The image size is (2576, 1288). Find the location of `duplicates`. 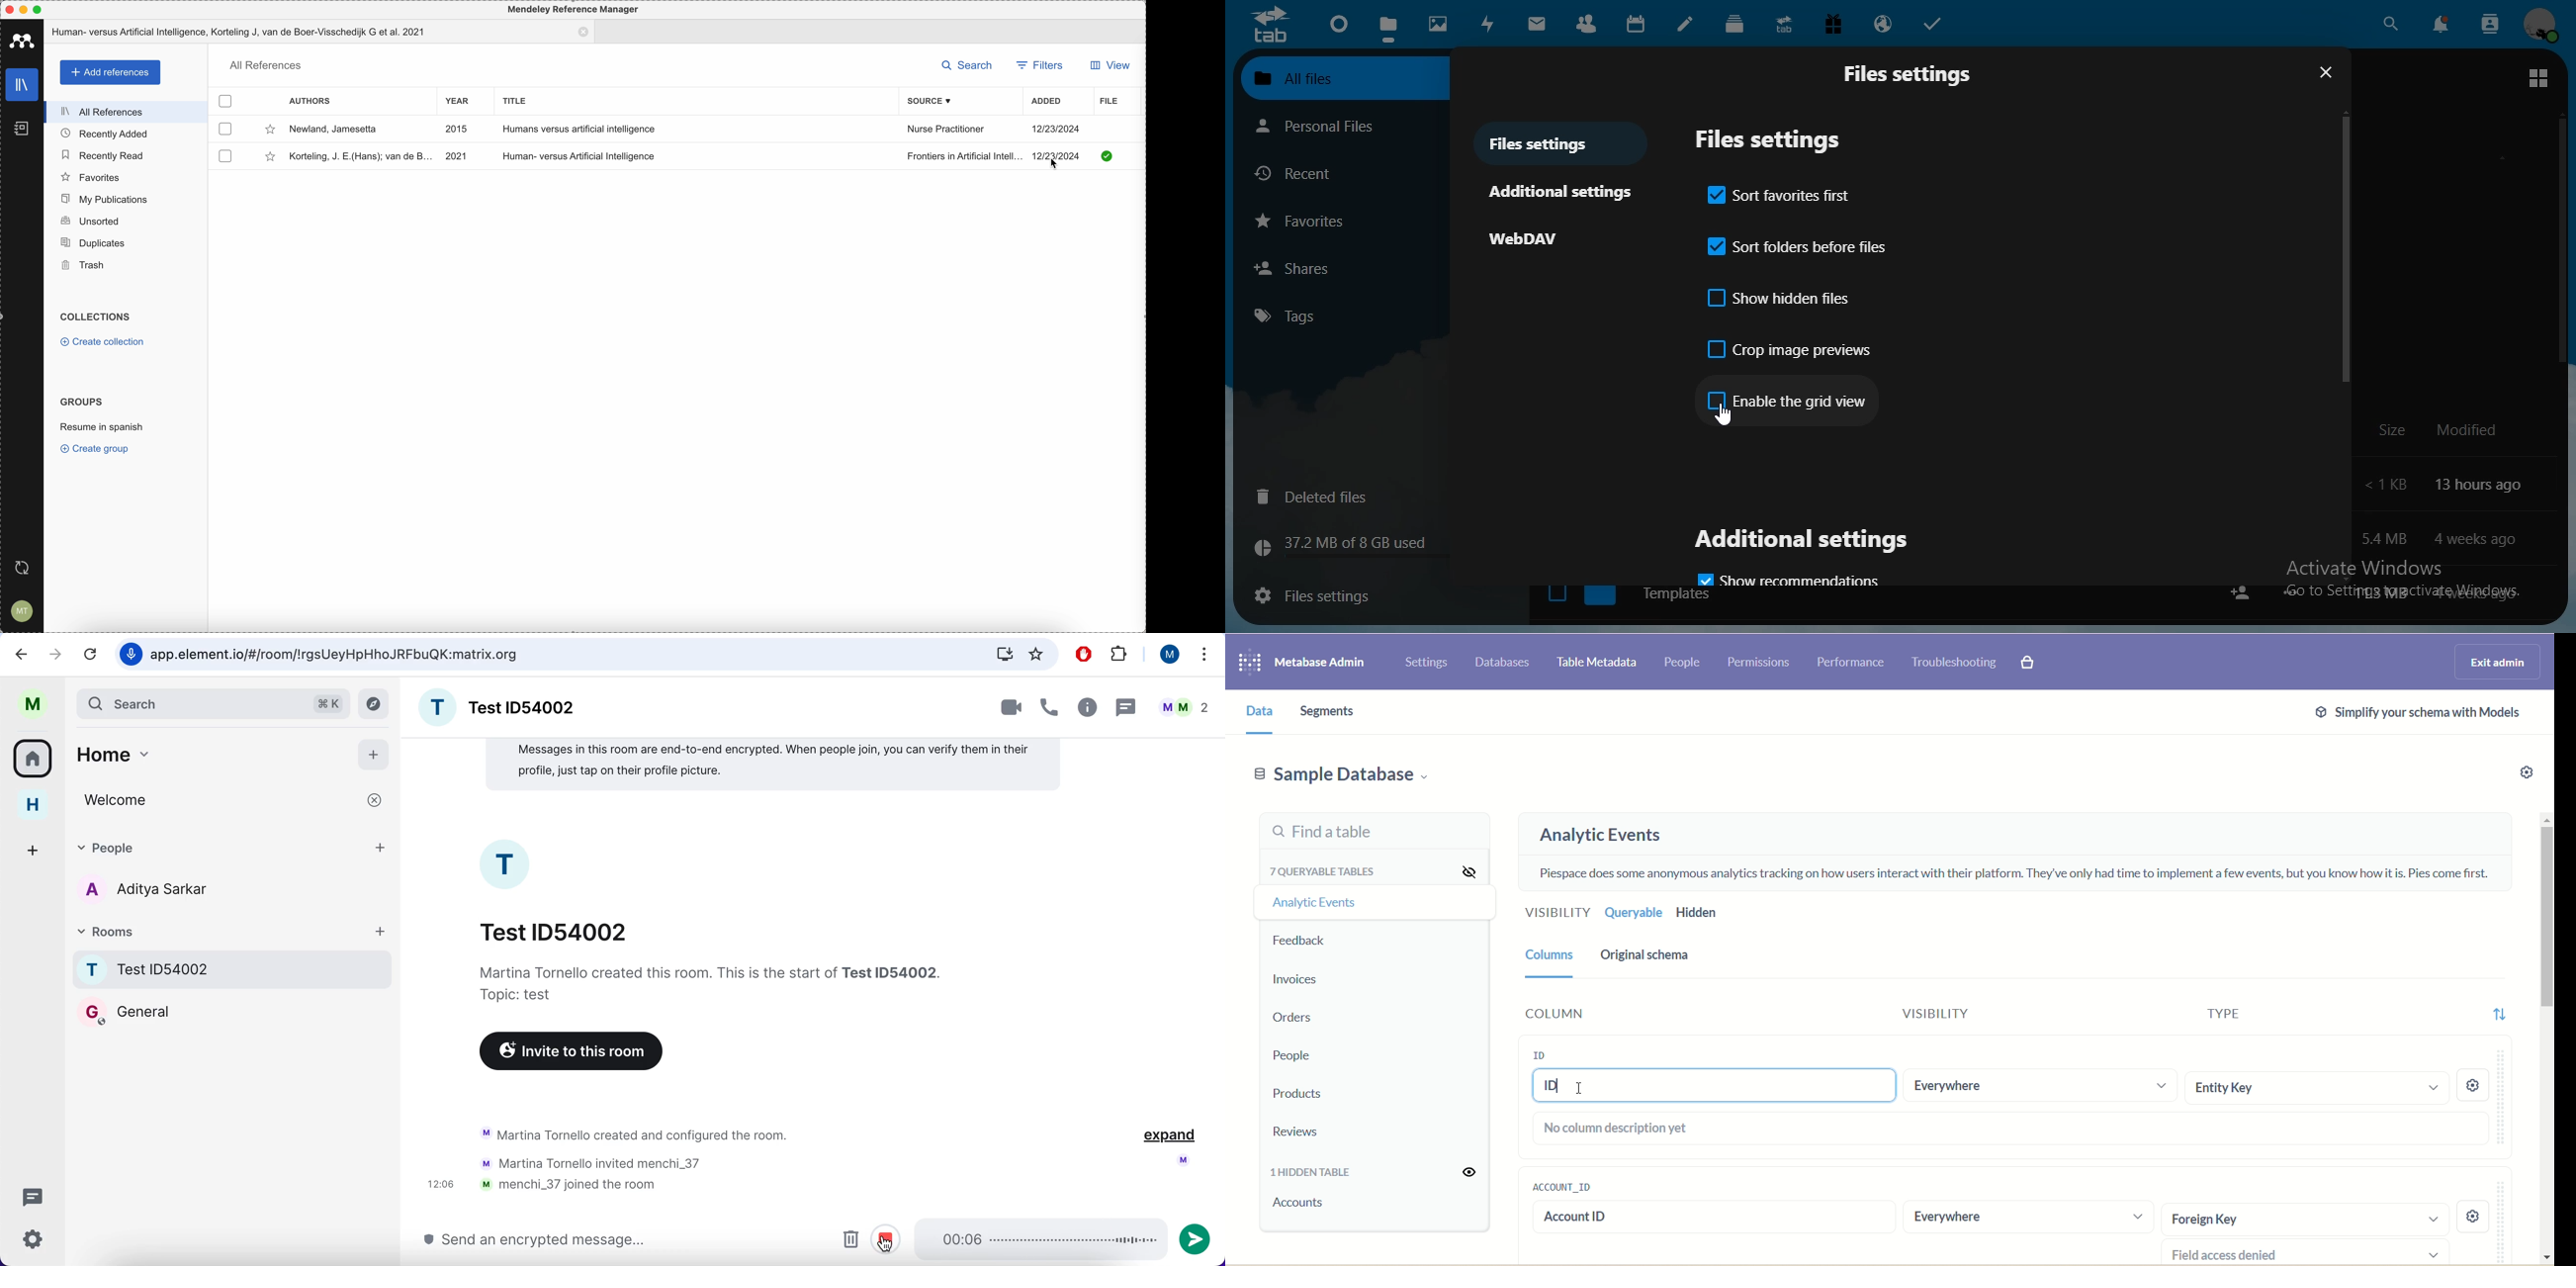

duplicates is located at coordinates (125, 244).